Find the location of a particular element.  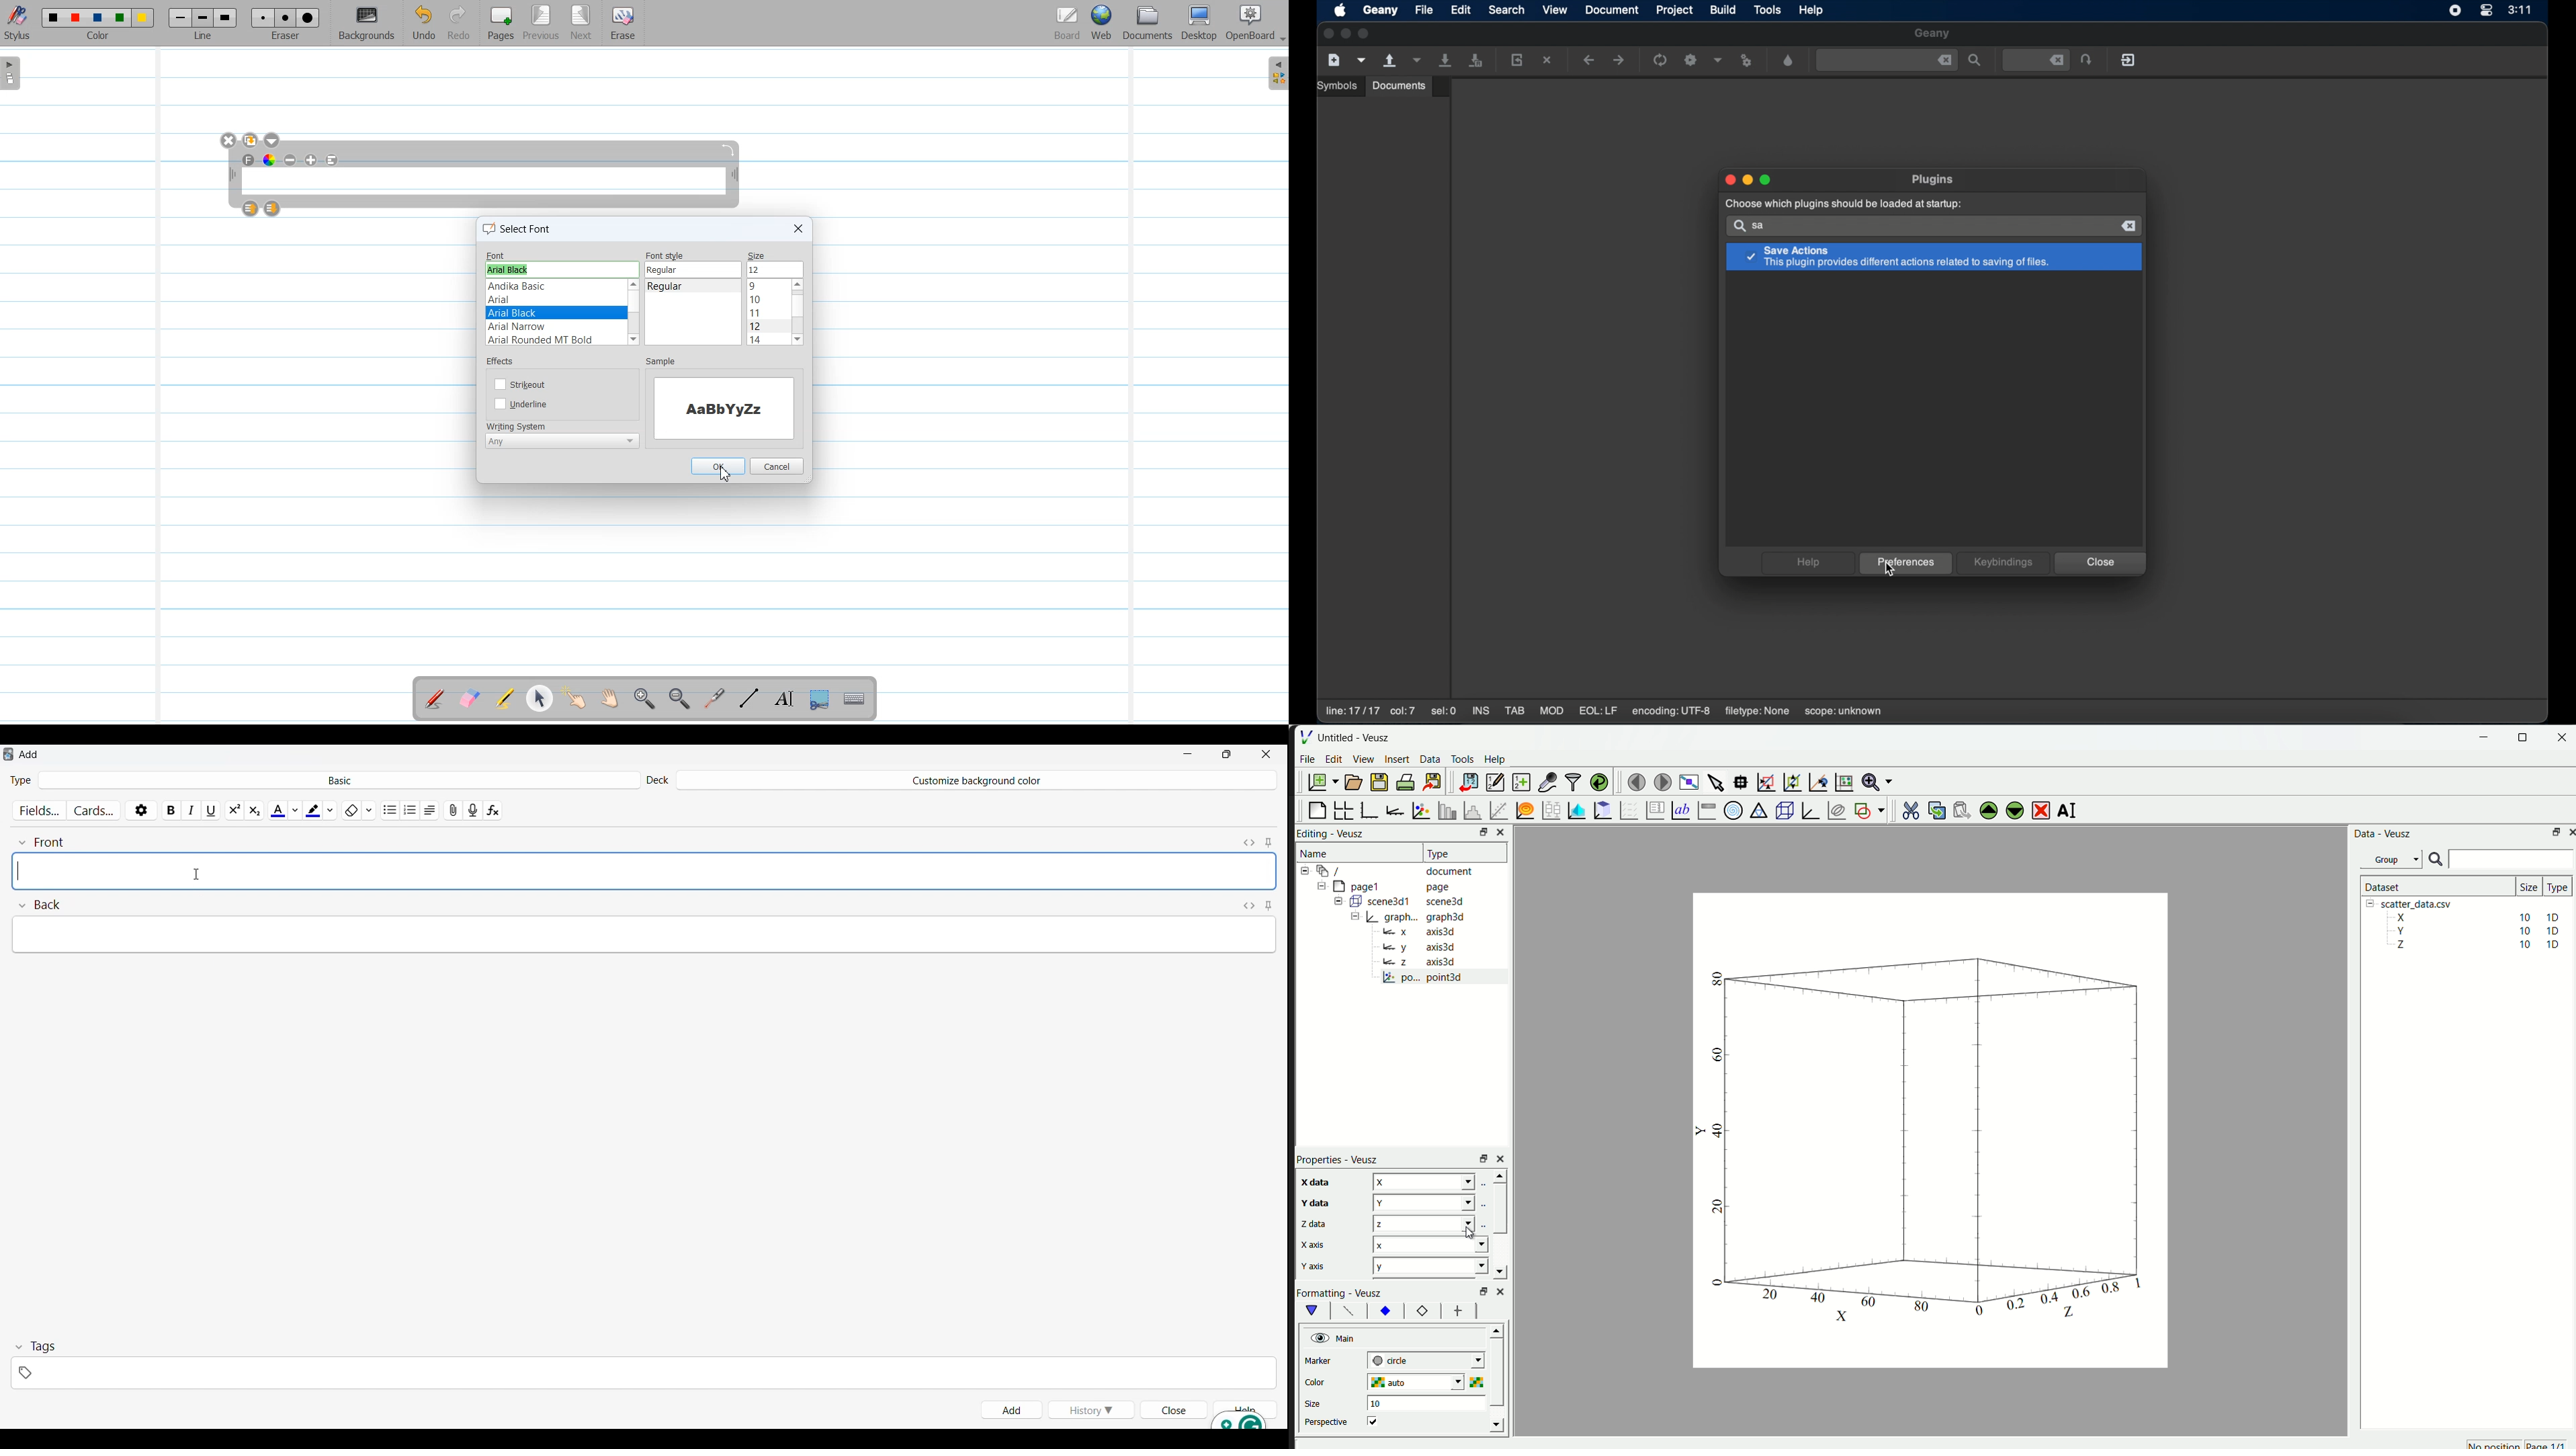

Text Color is located at coordinates (269, 159).